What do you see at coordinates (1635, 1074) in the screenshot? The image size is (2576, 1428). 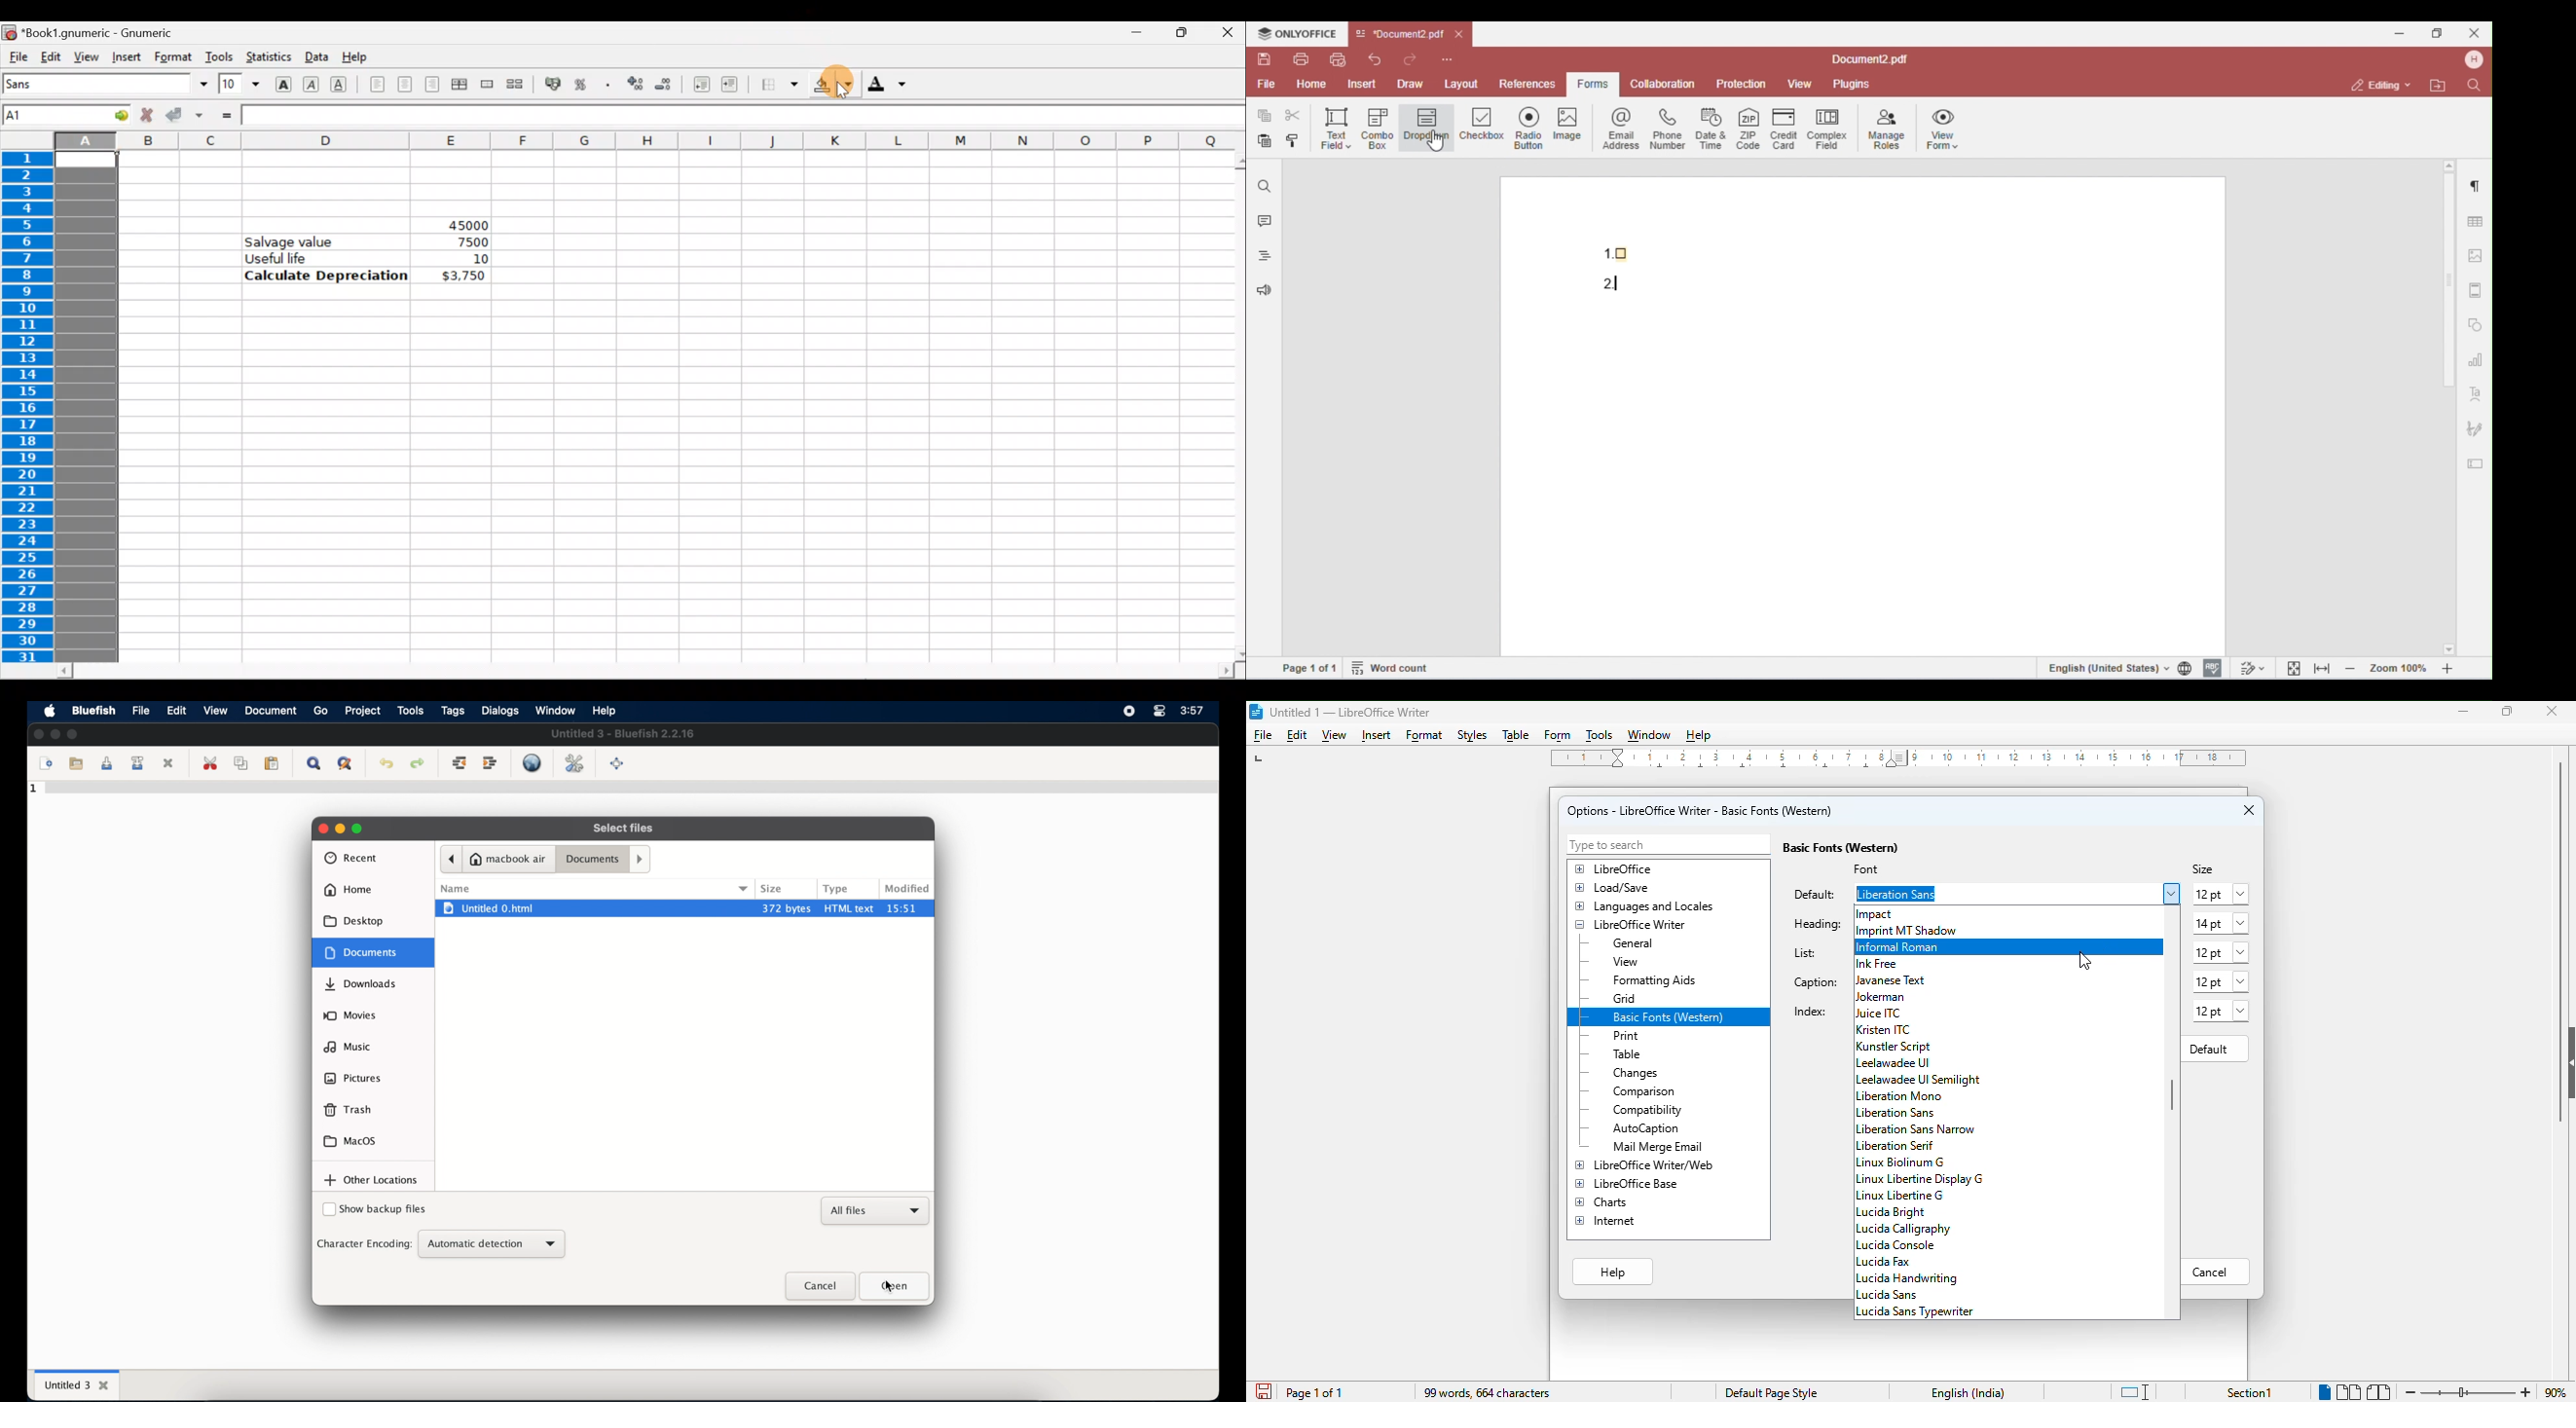 I see `changes` at bounding box center [1635, 1074].